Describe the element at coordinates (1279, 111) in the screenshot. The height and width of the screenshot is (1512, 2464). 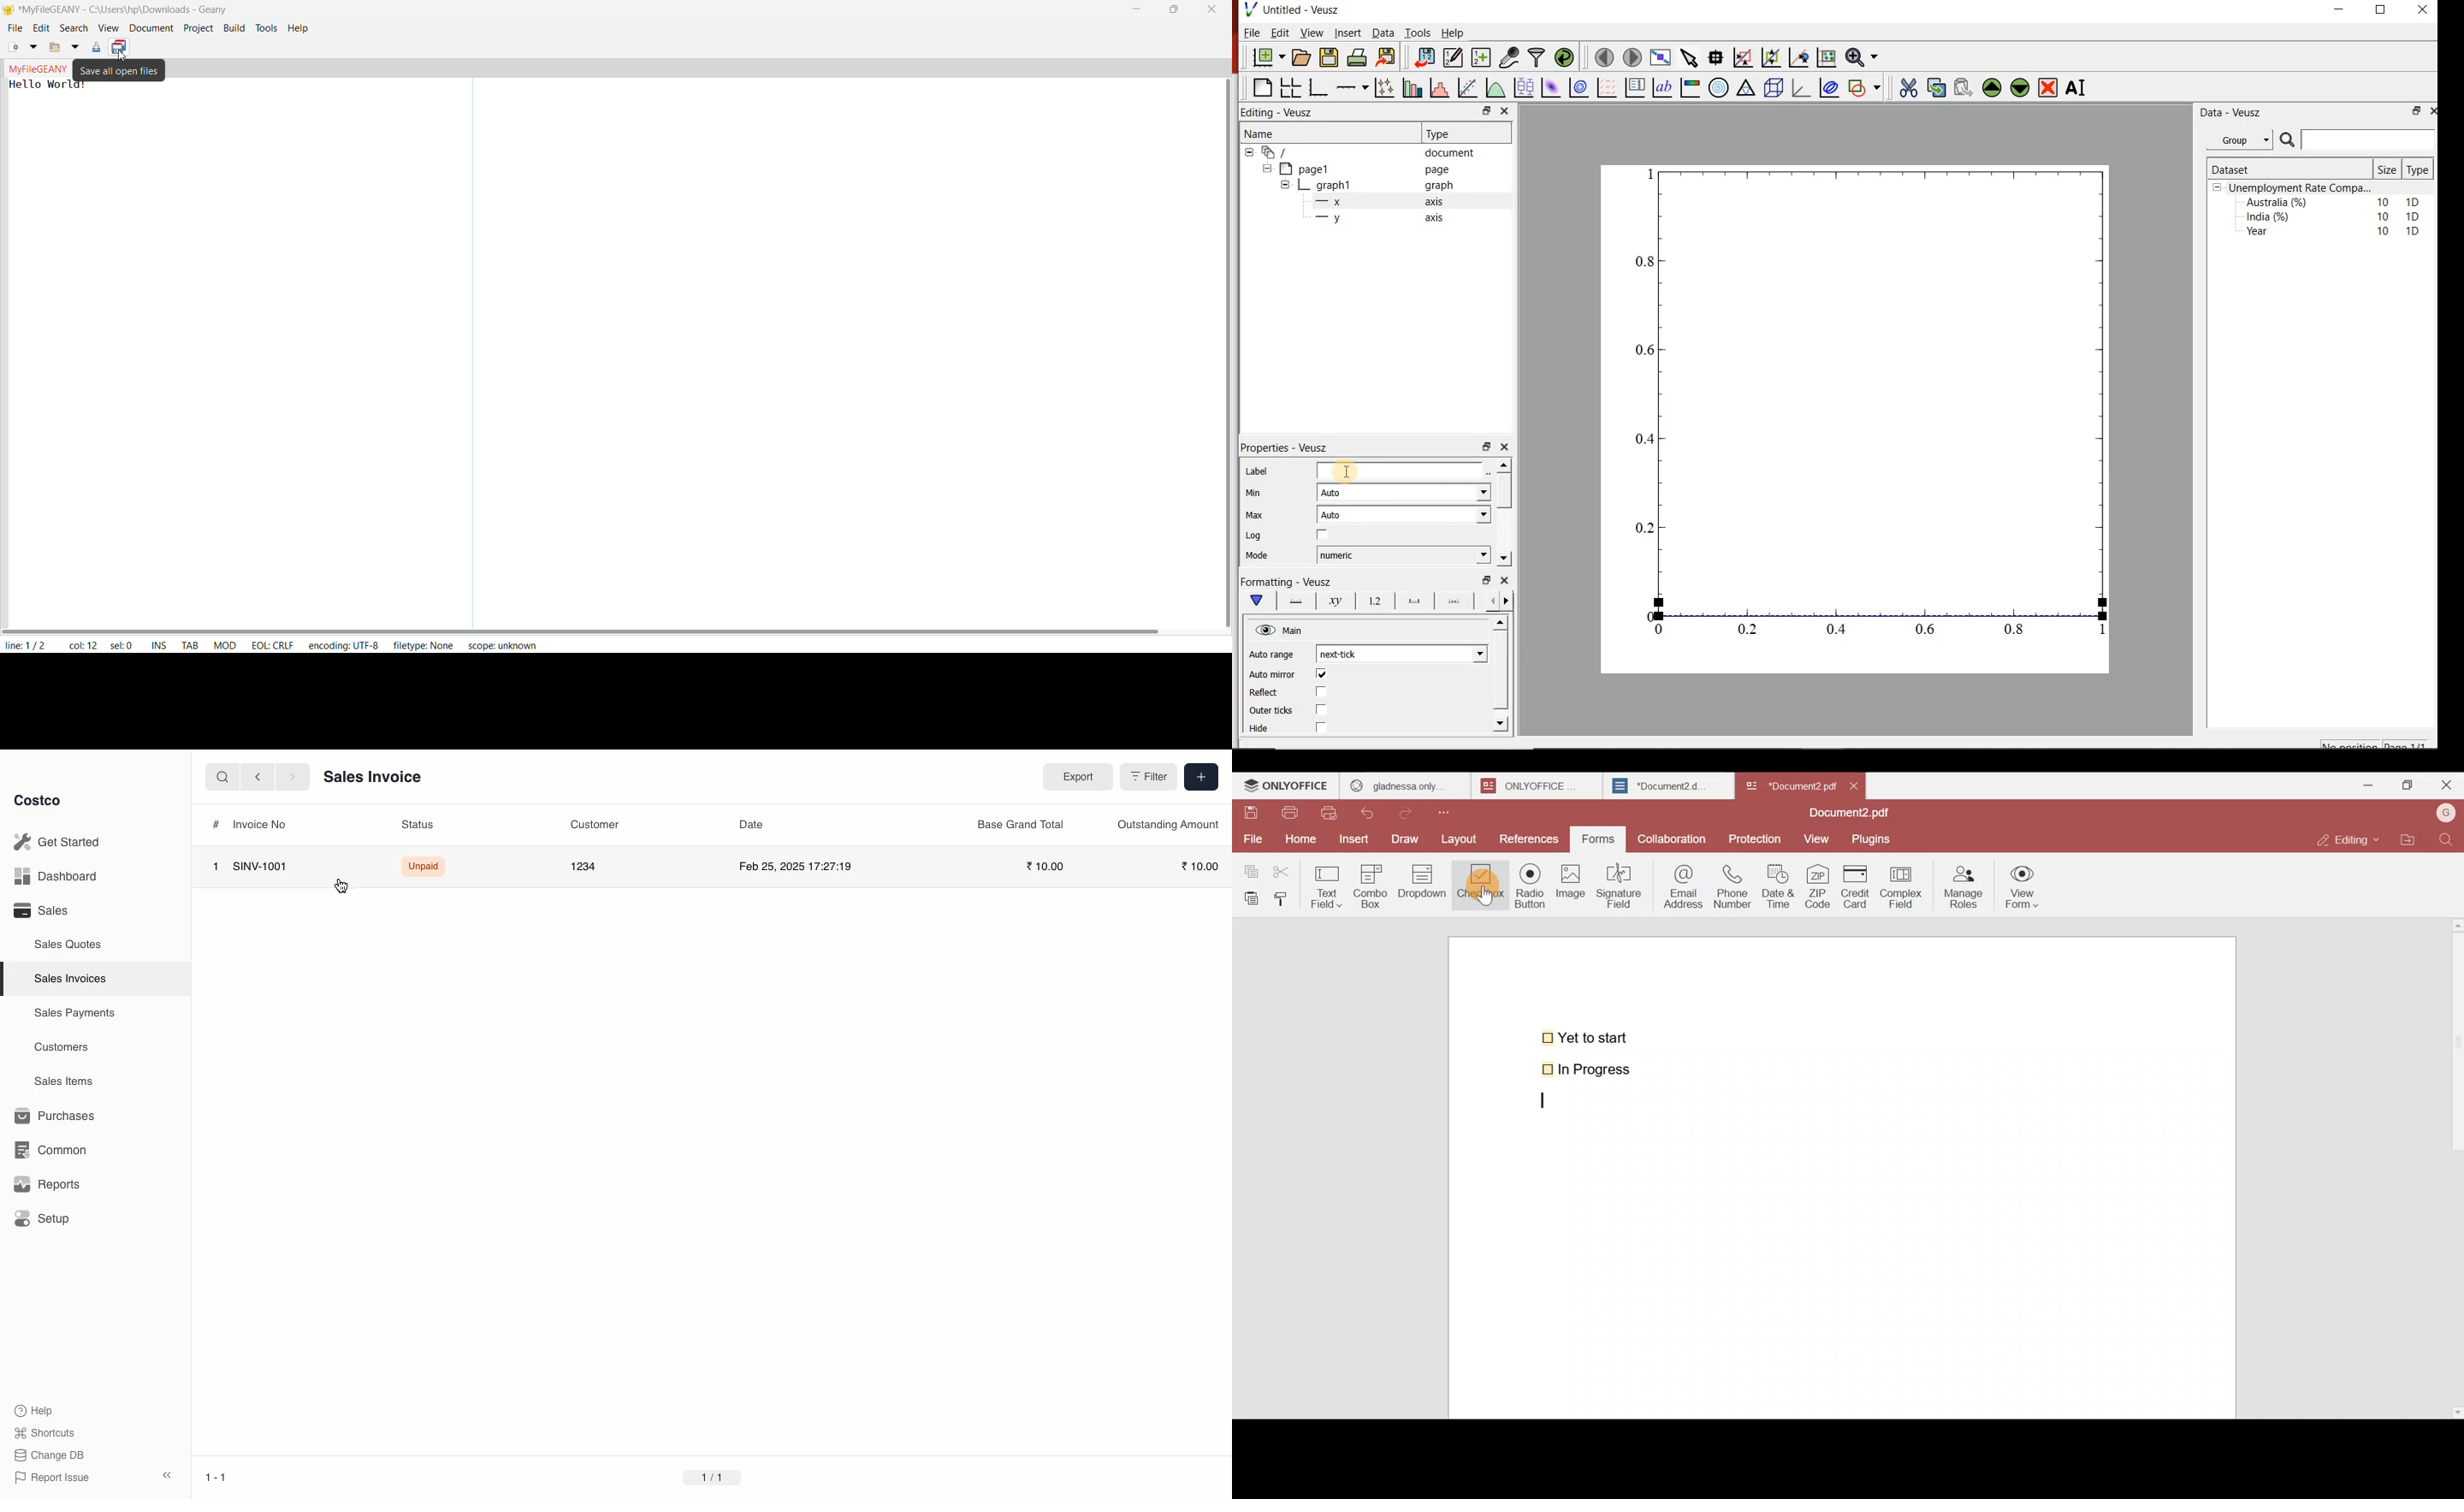
I see `Editing - Veusz` at that location.